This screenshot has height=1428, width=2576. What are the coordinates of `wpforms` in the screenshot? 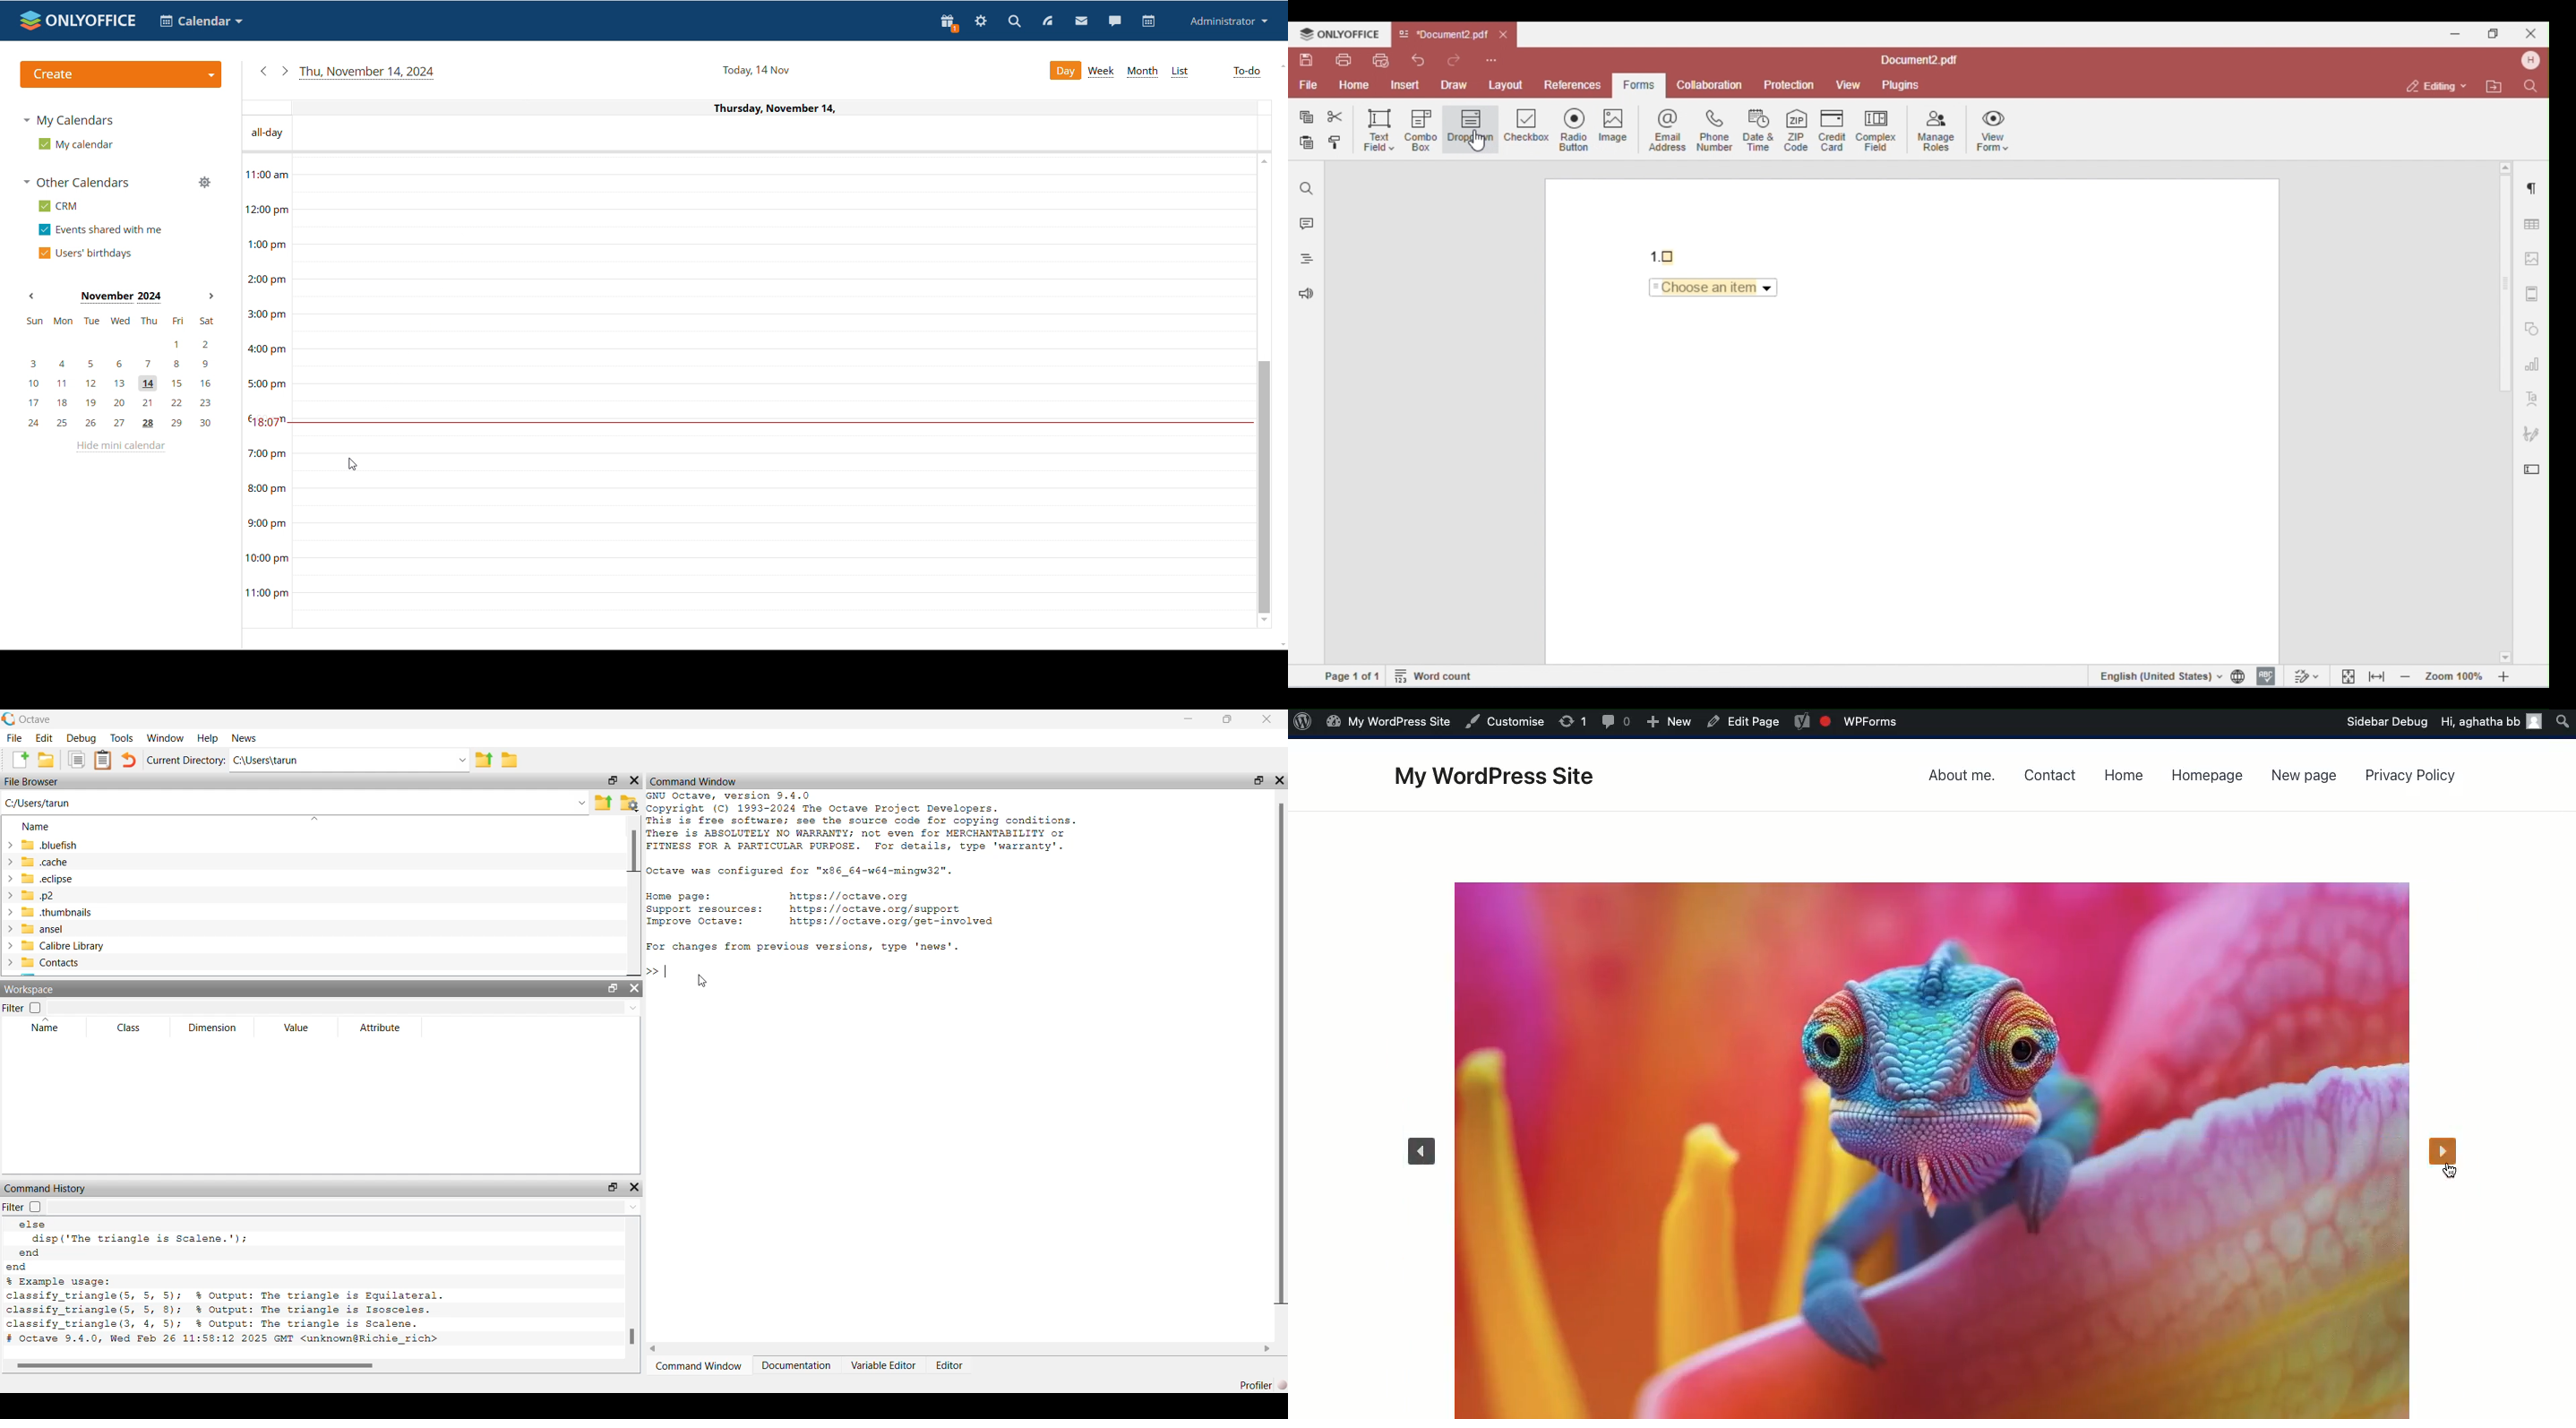 It's located at (1848, 722).